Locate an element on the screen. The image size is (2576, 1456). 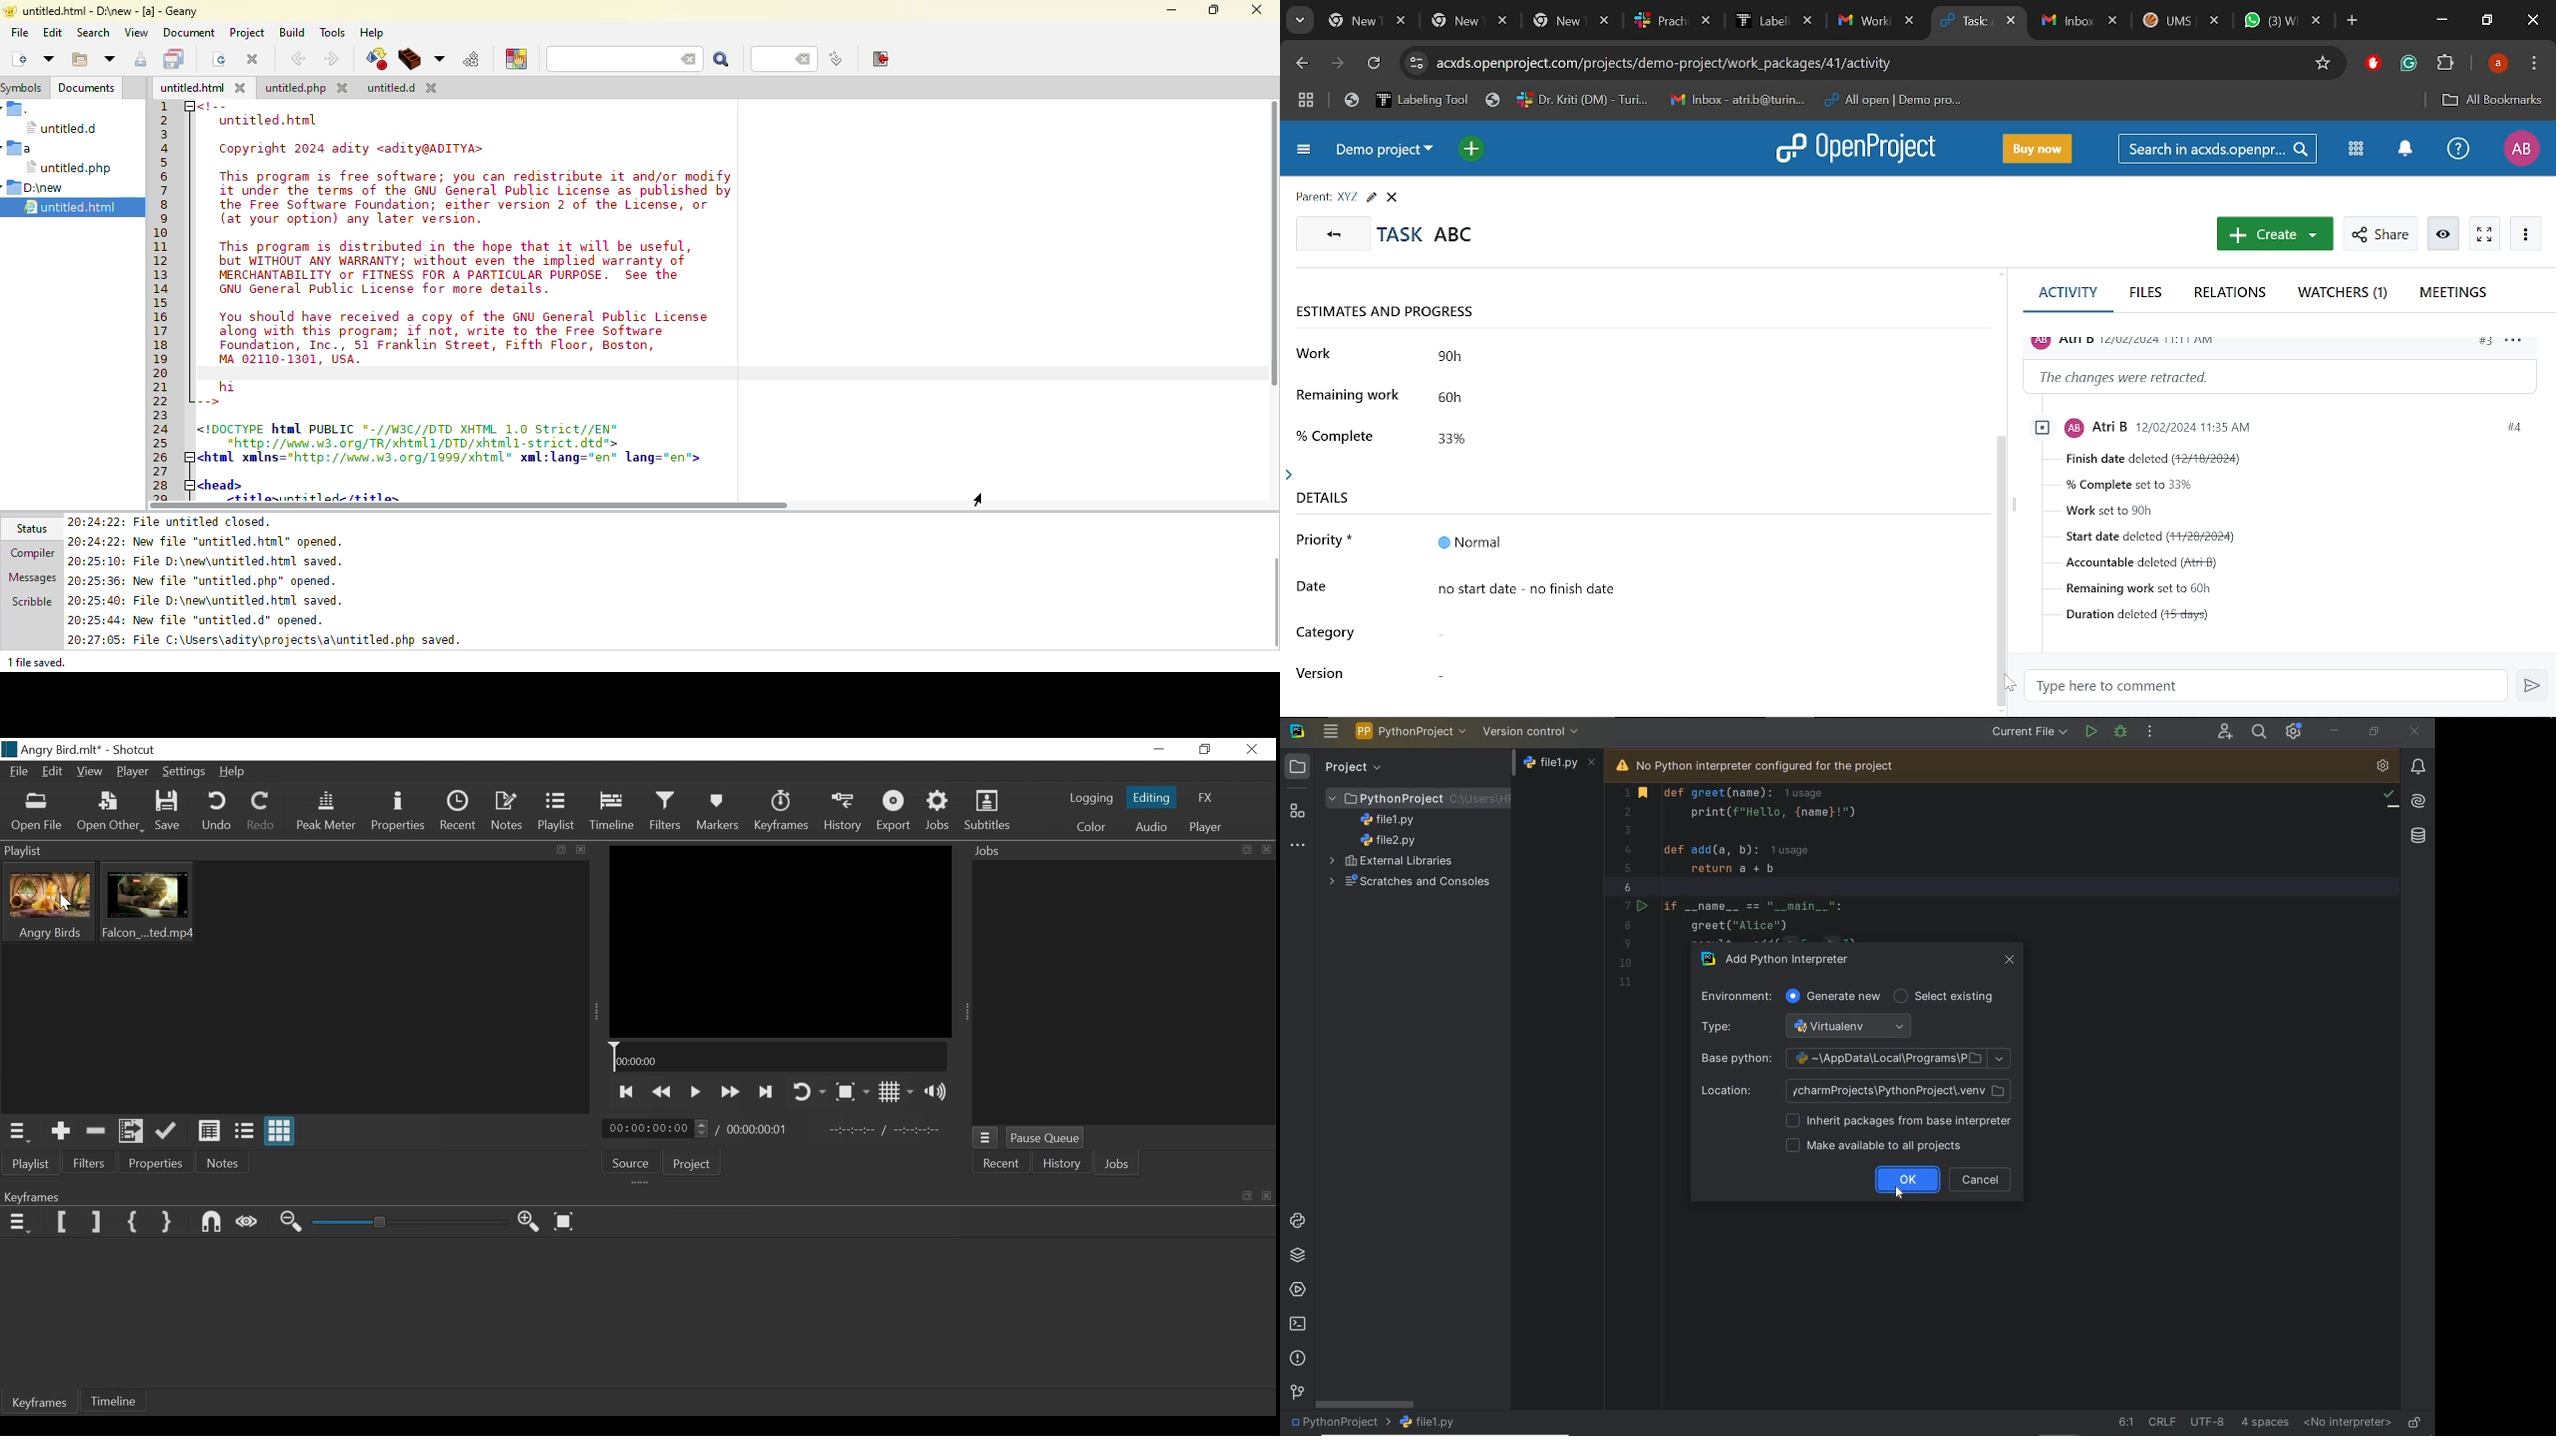
Current position is located at coordinates (659, 1128).